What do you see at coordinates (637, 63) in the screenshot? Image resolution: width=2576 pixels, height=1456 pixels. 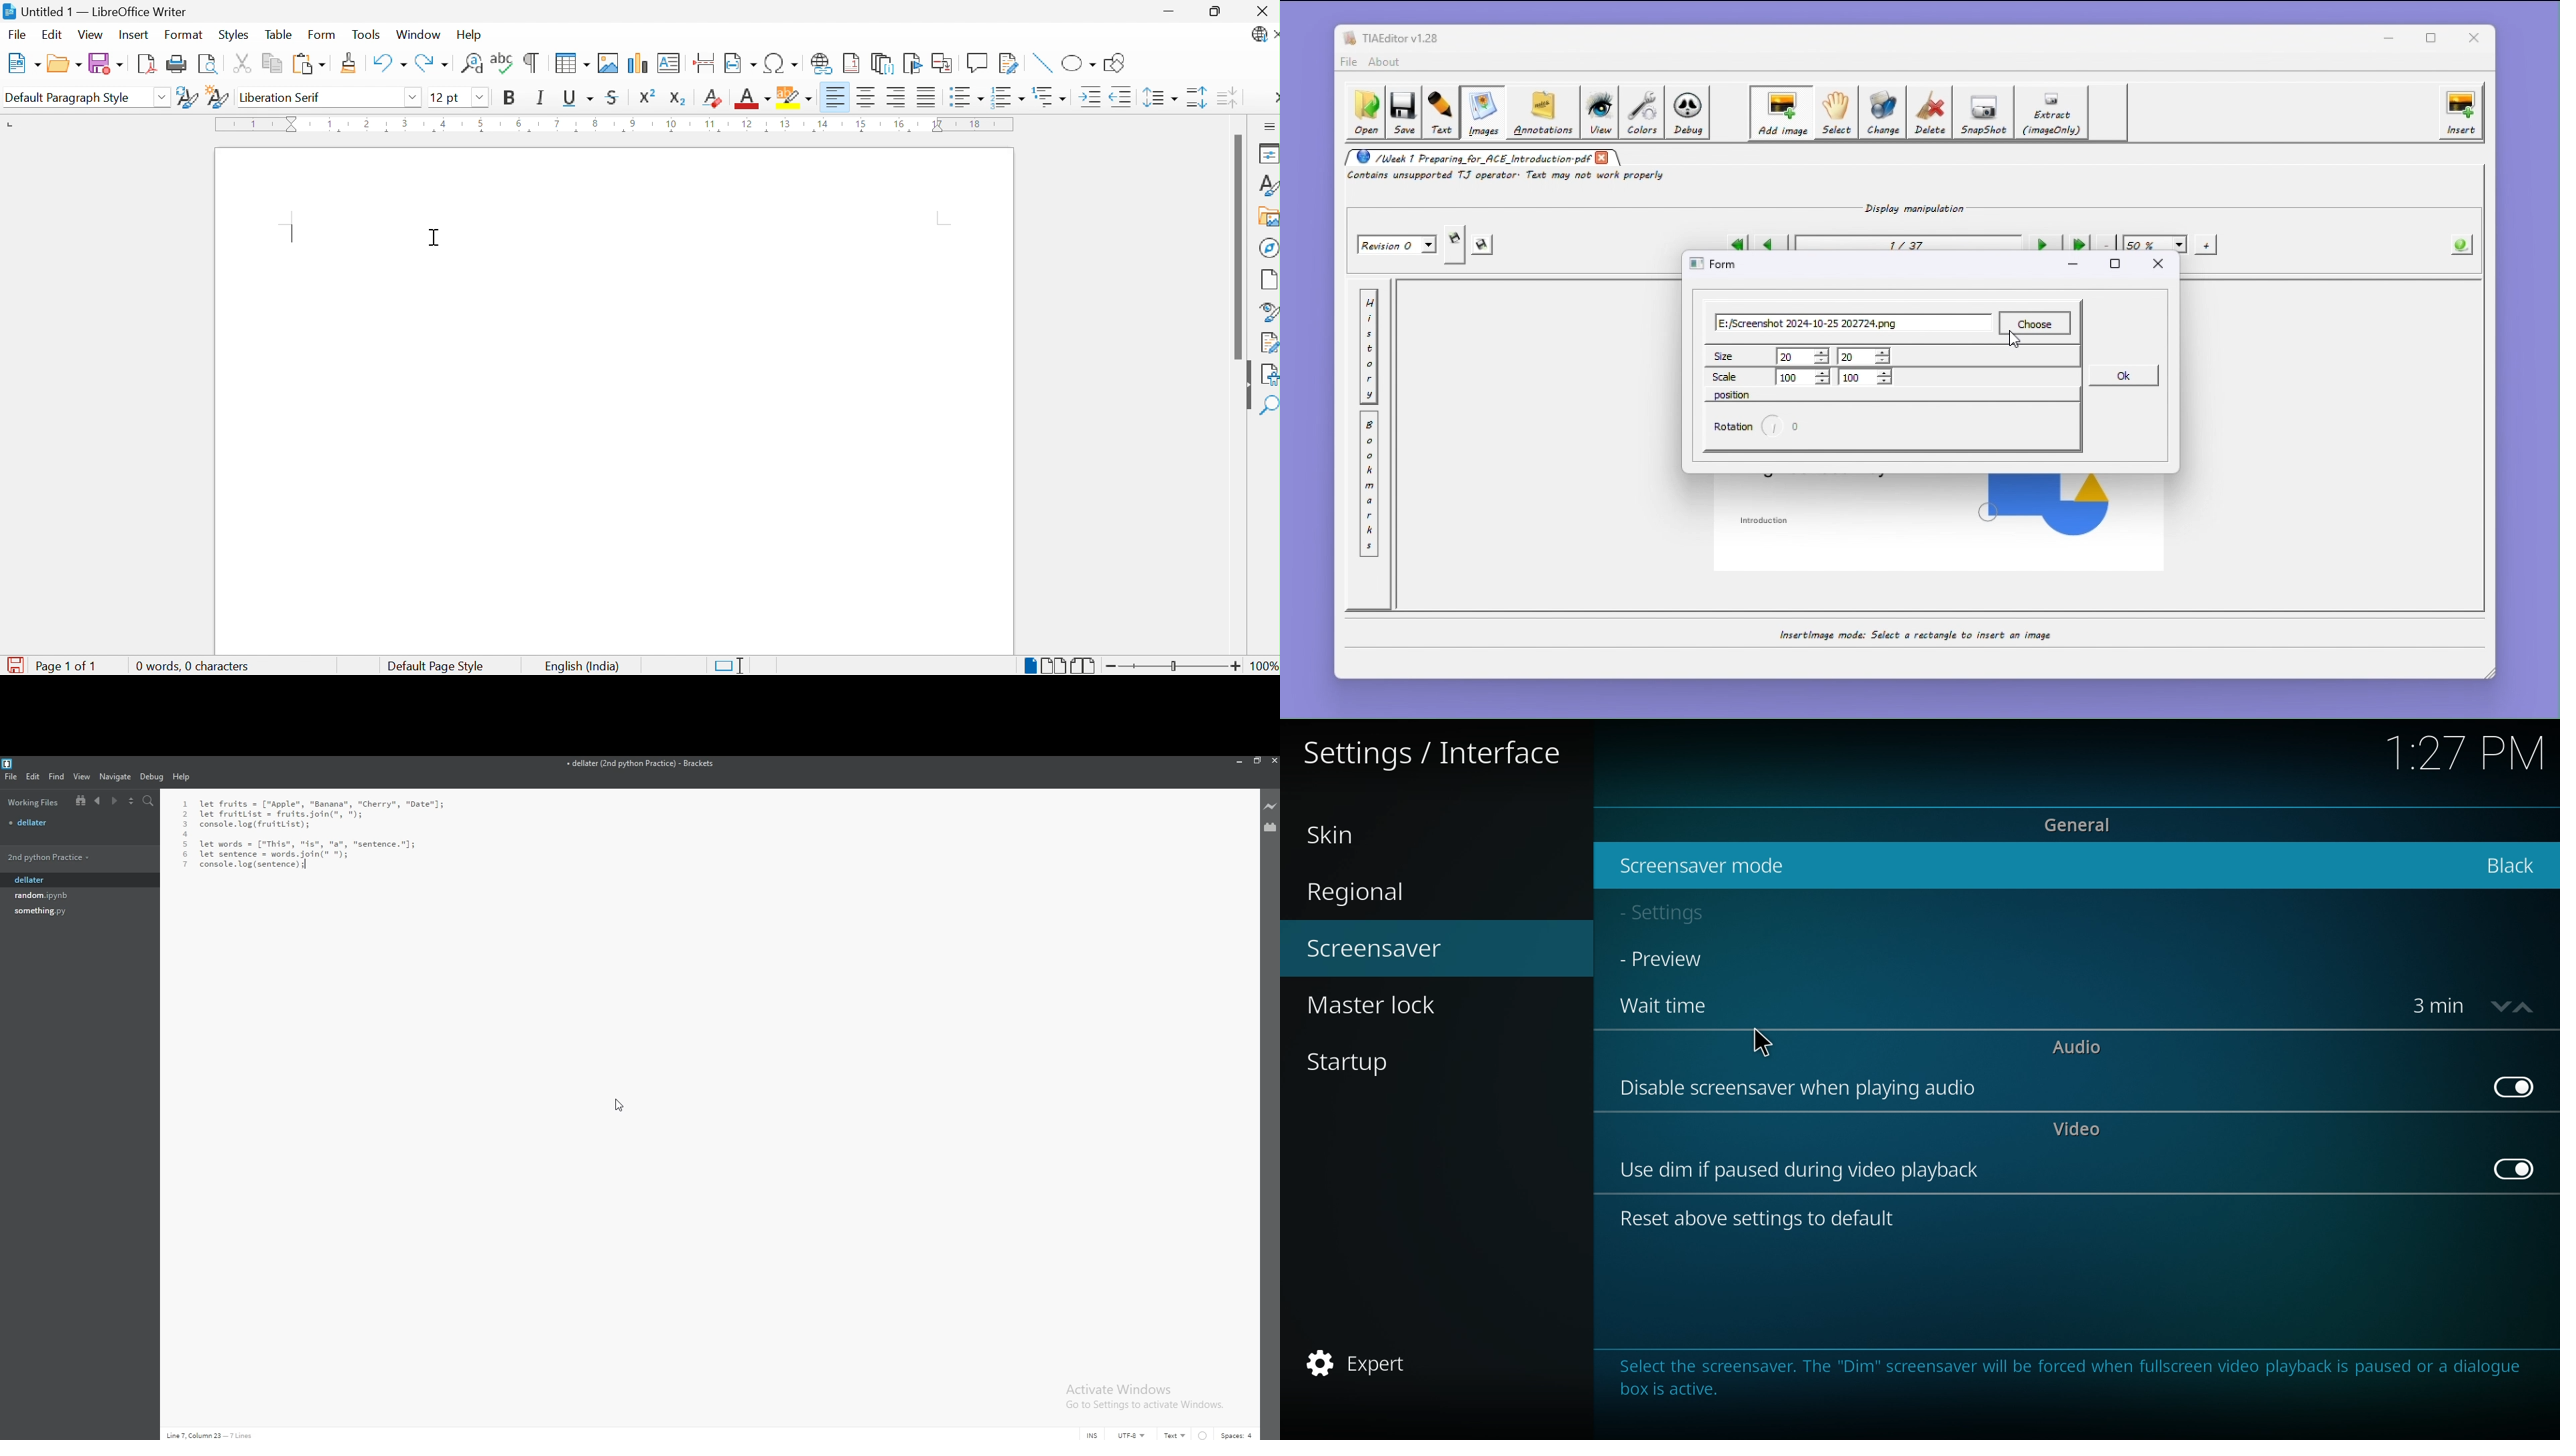 I see `Insert Chart` at bounding box center [637, 63].